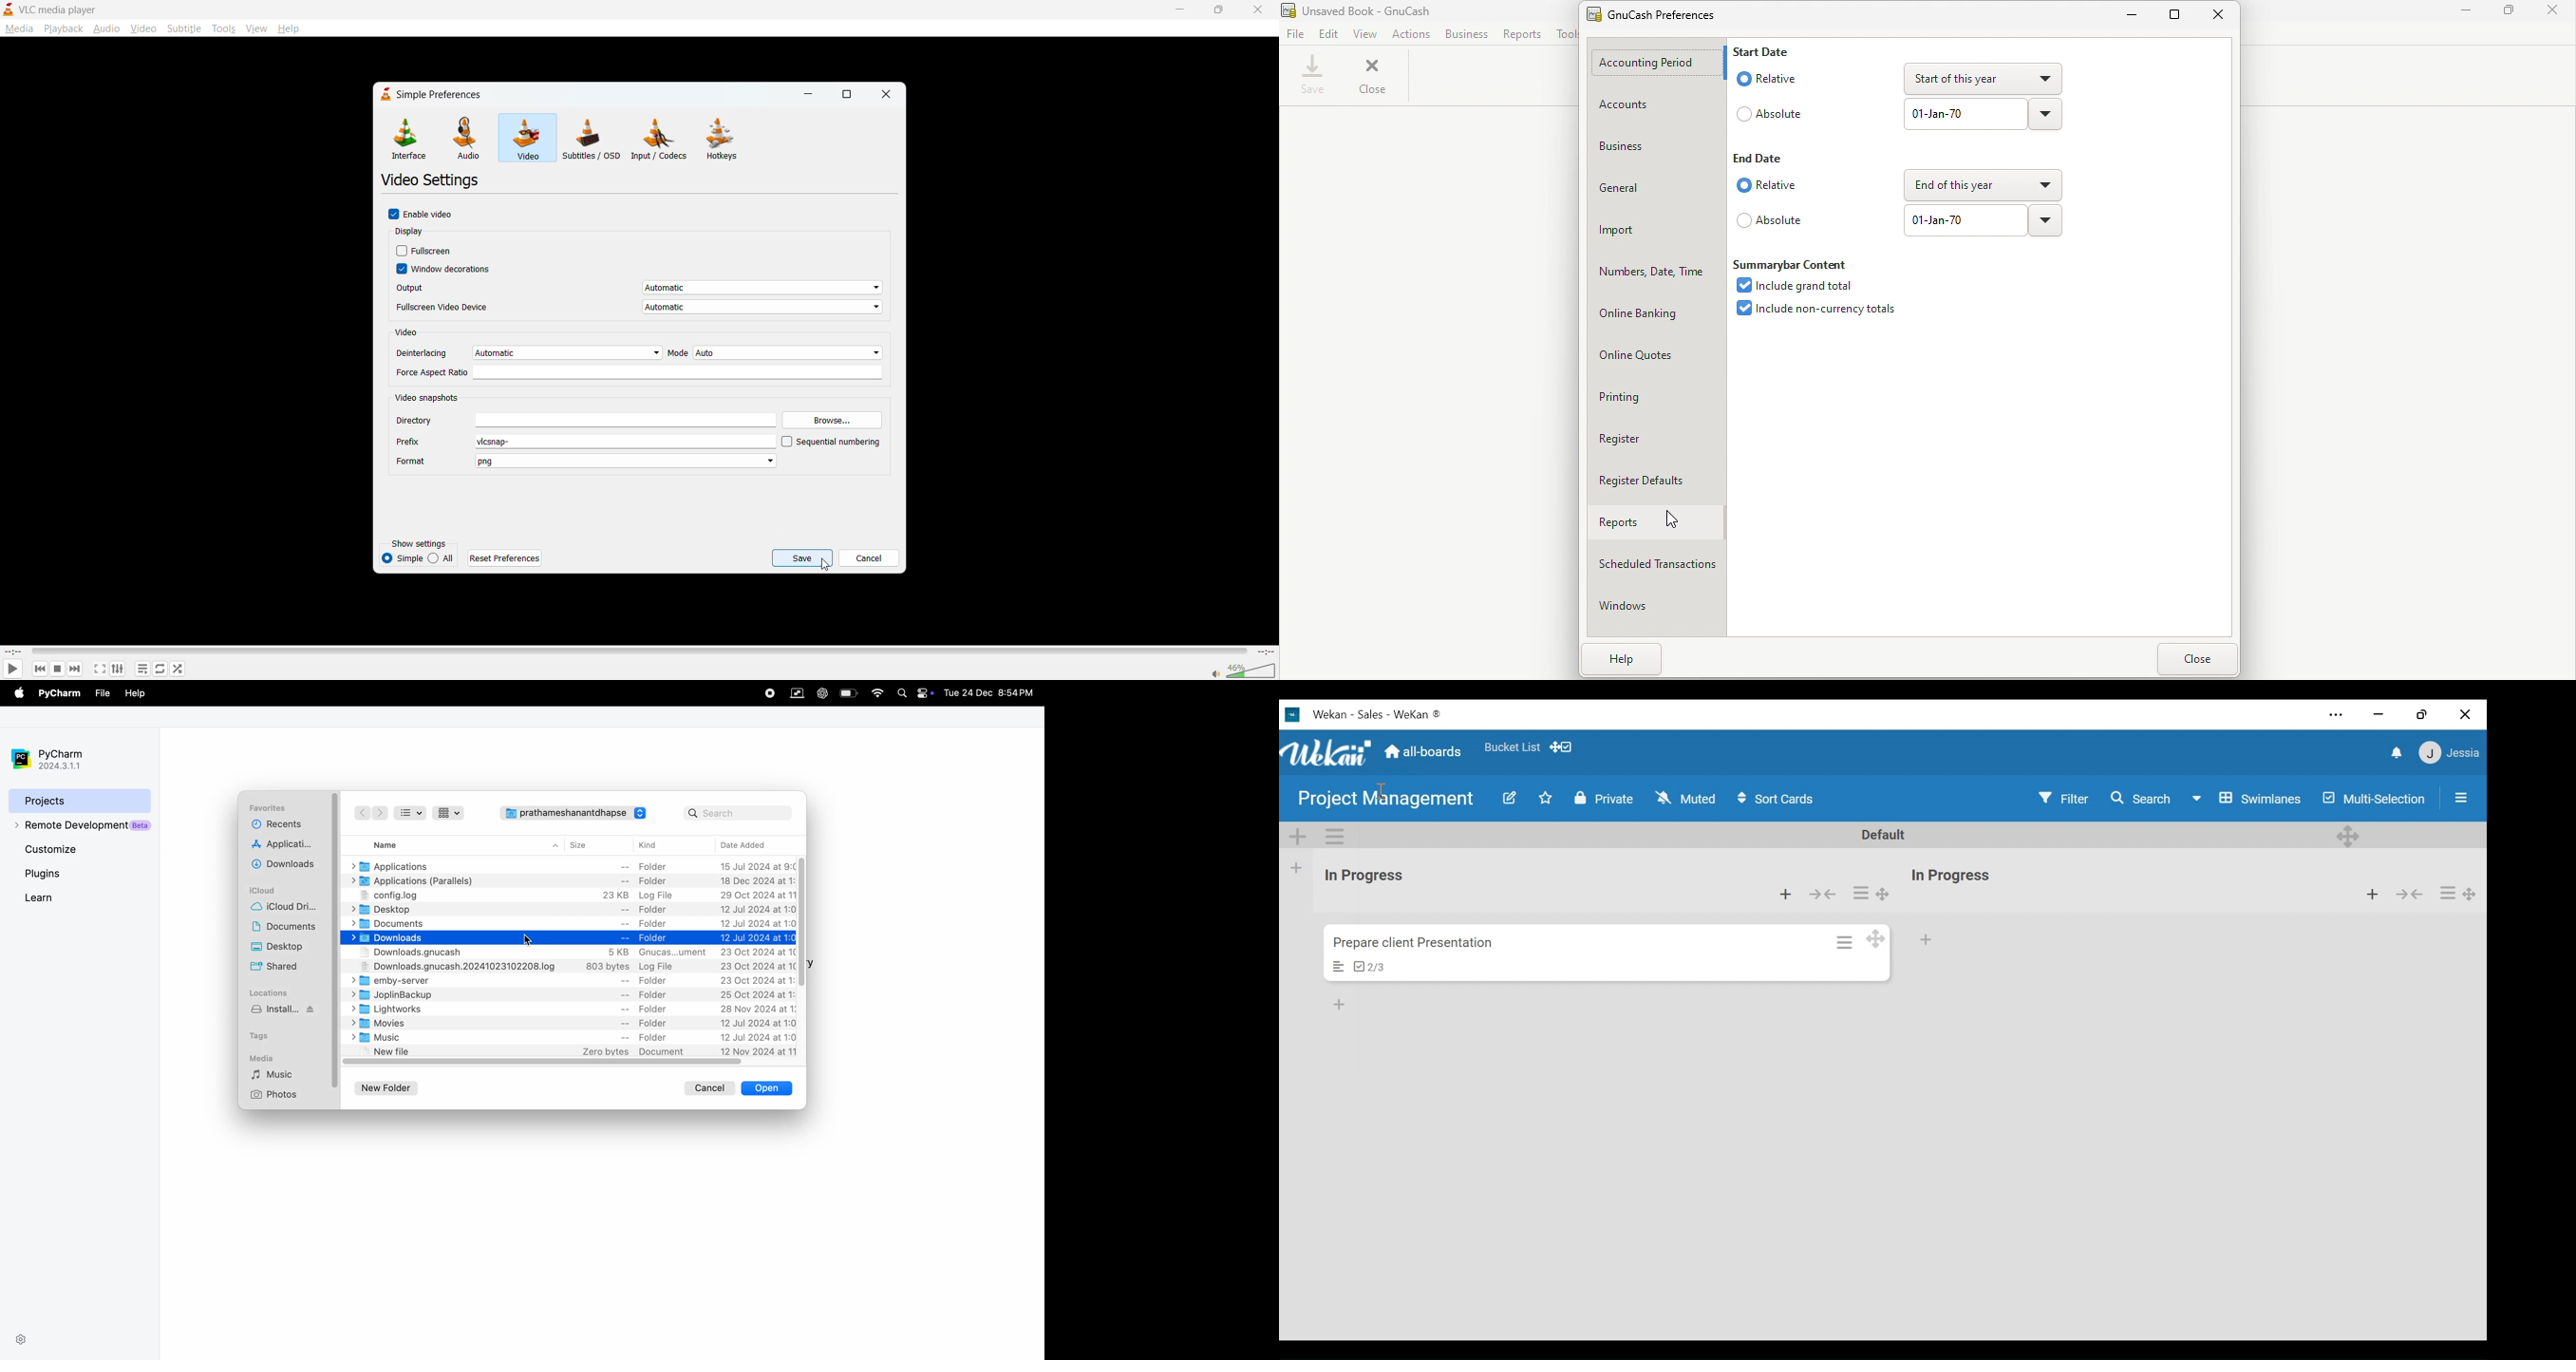 This screenshot has width=2576, height=1372. I want to click on Close, so click(2196, 660).